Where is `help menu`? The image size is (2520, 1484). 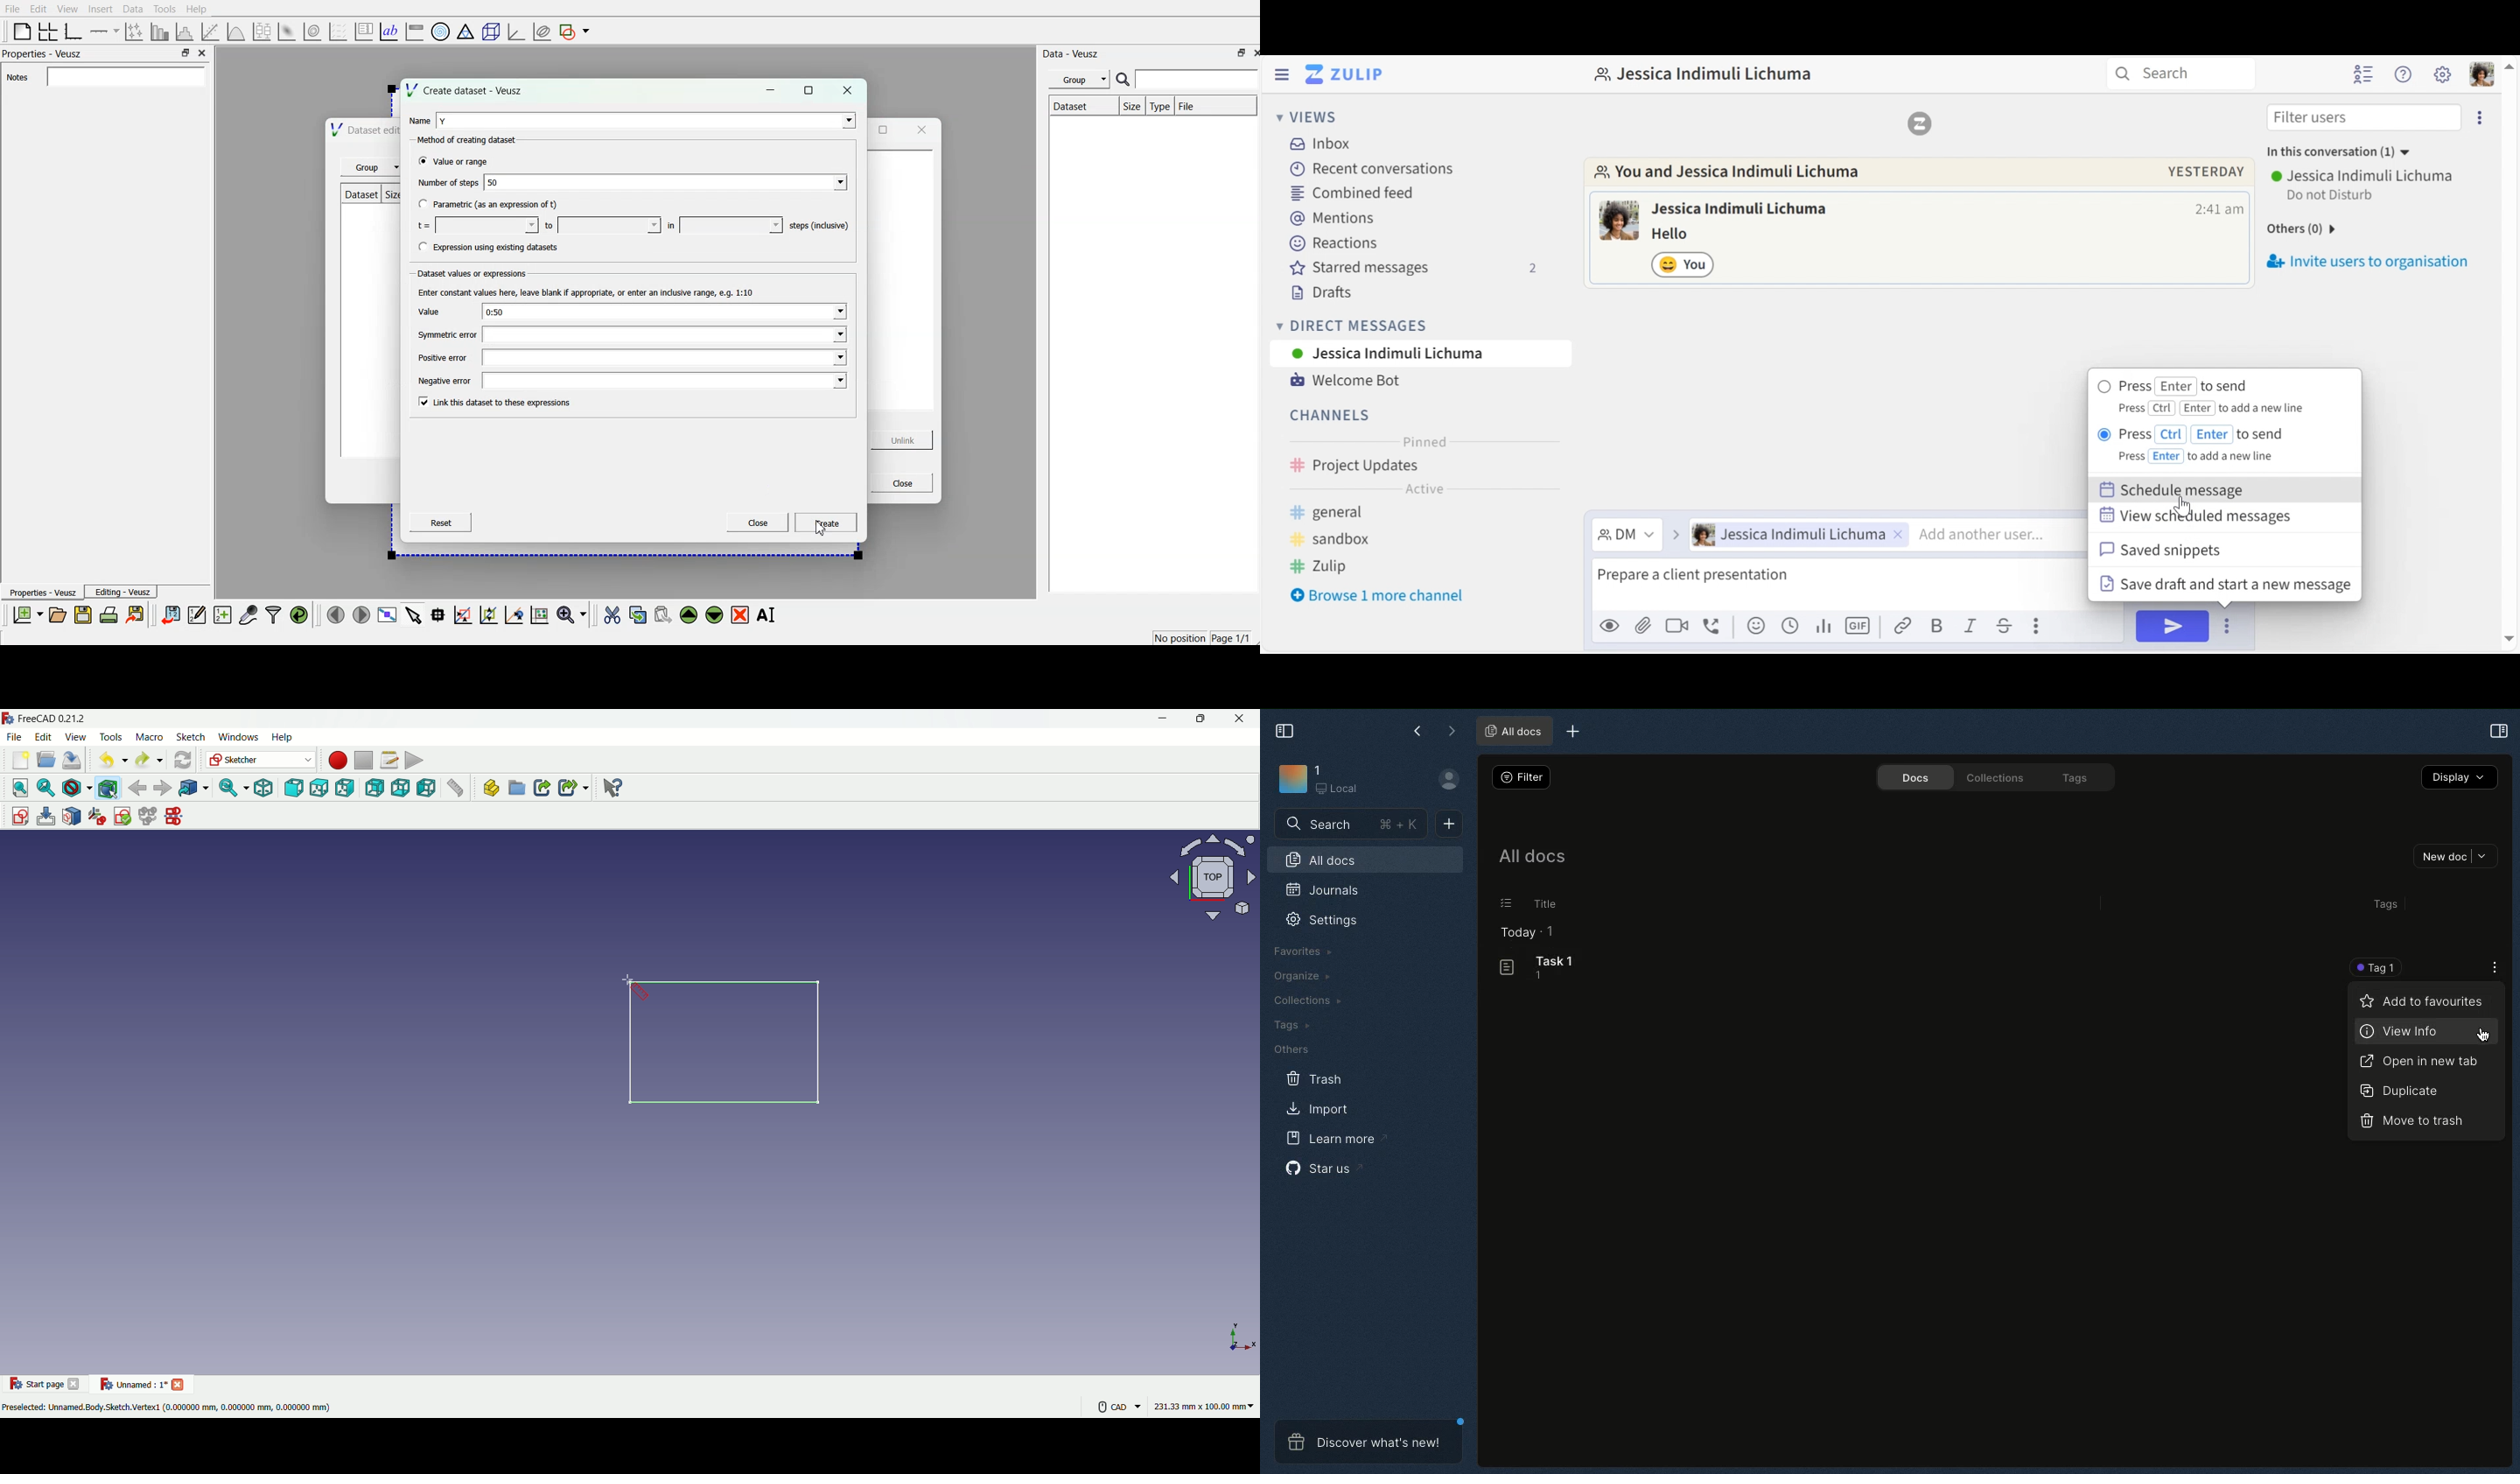 help menu is located at coordinates (284, 738).